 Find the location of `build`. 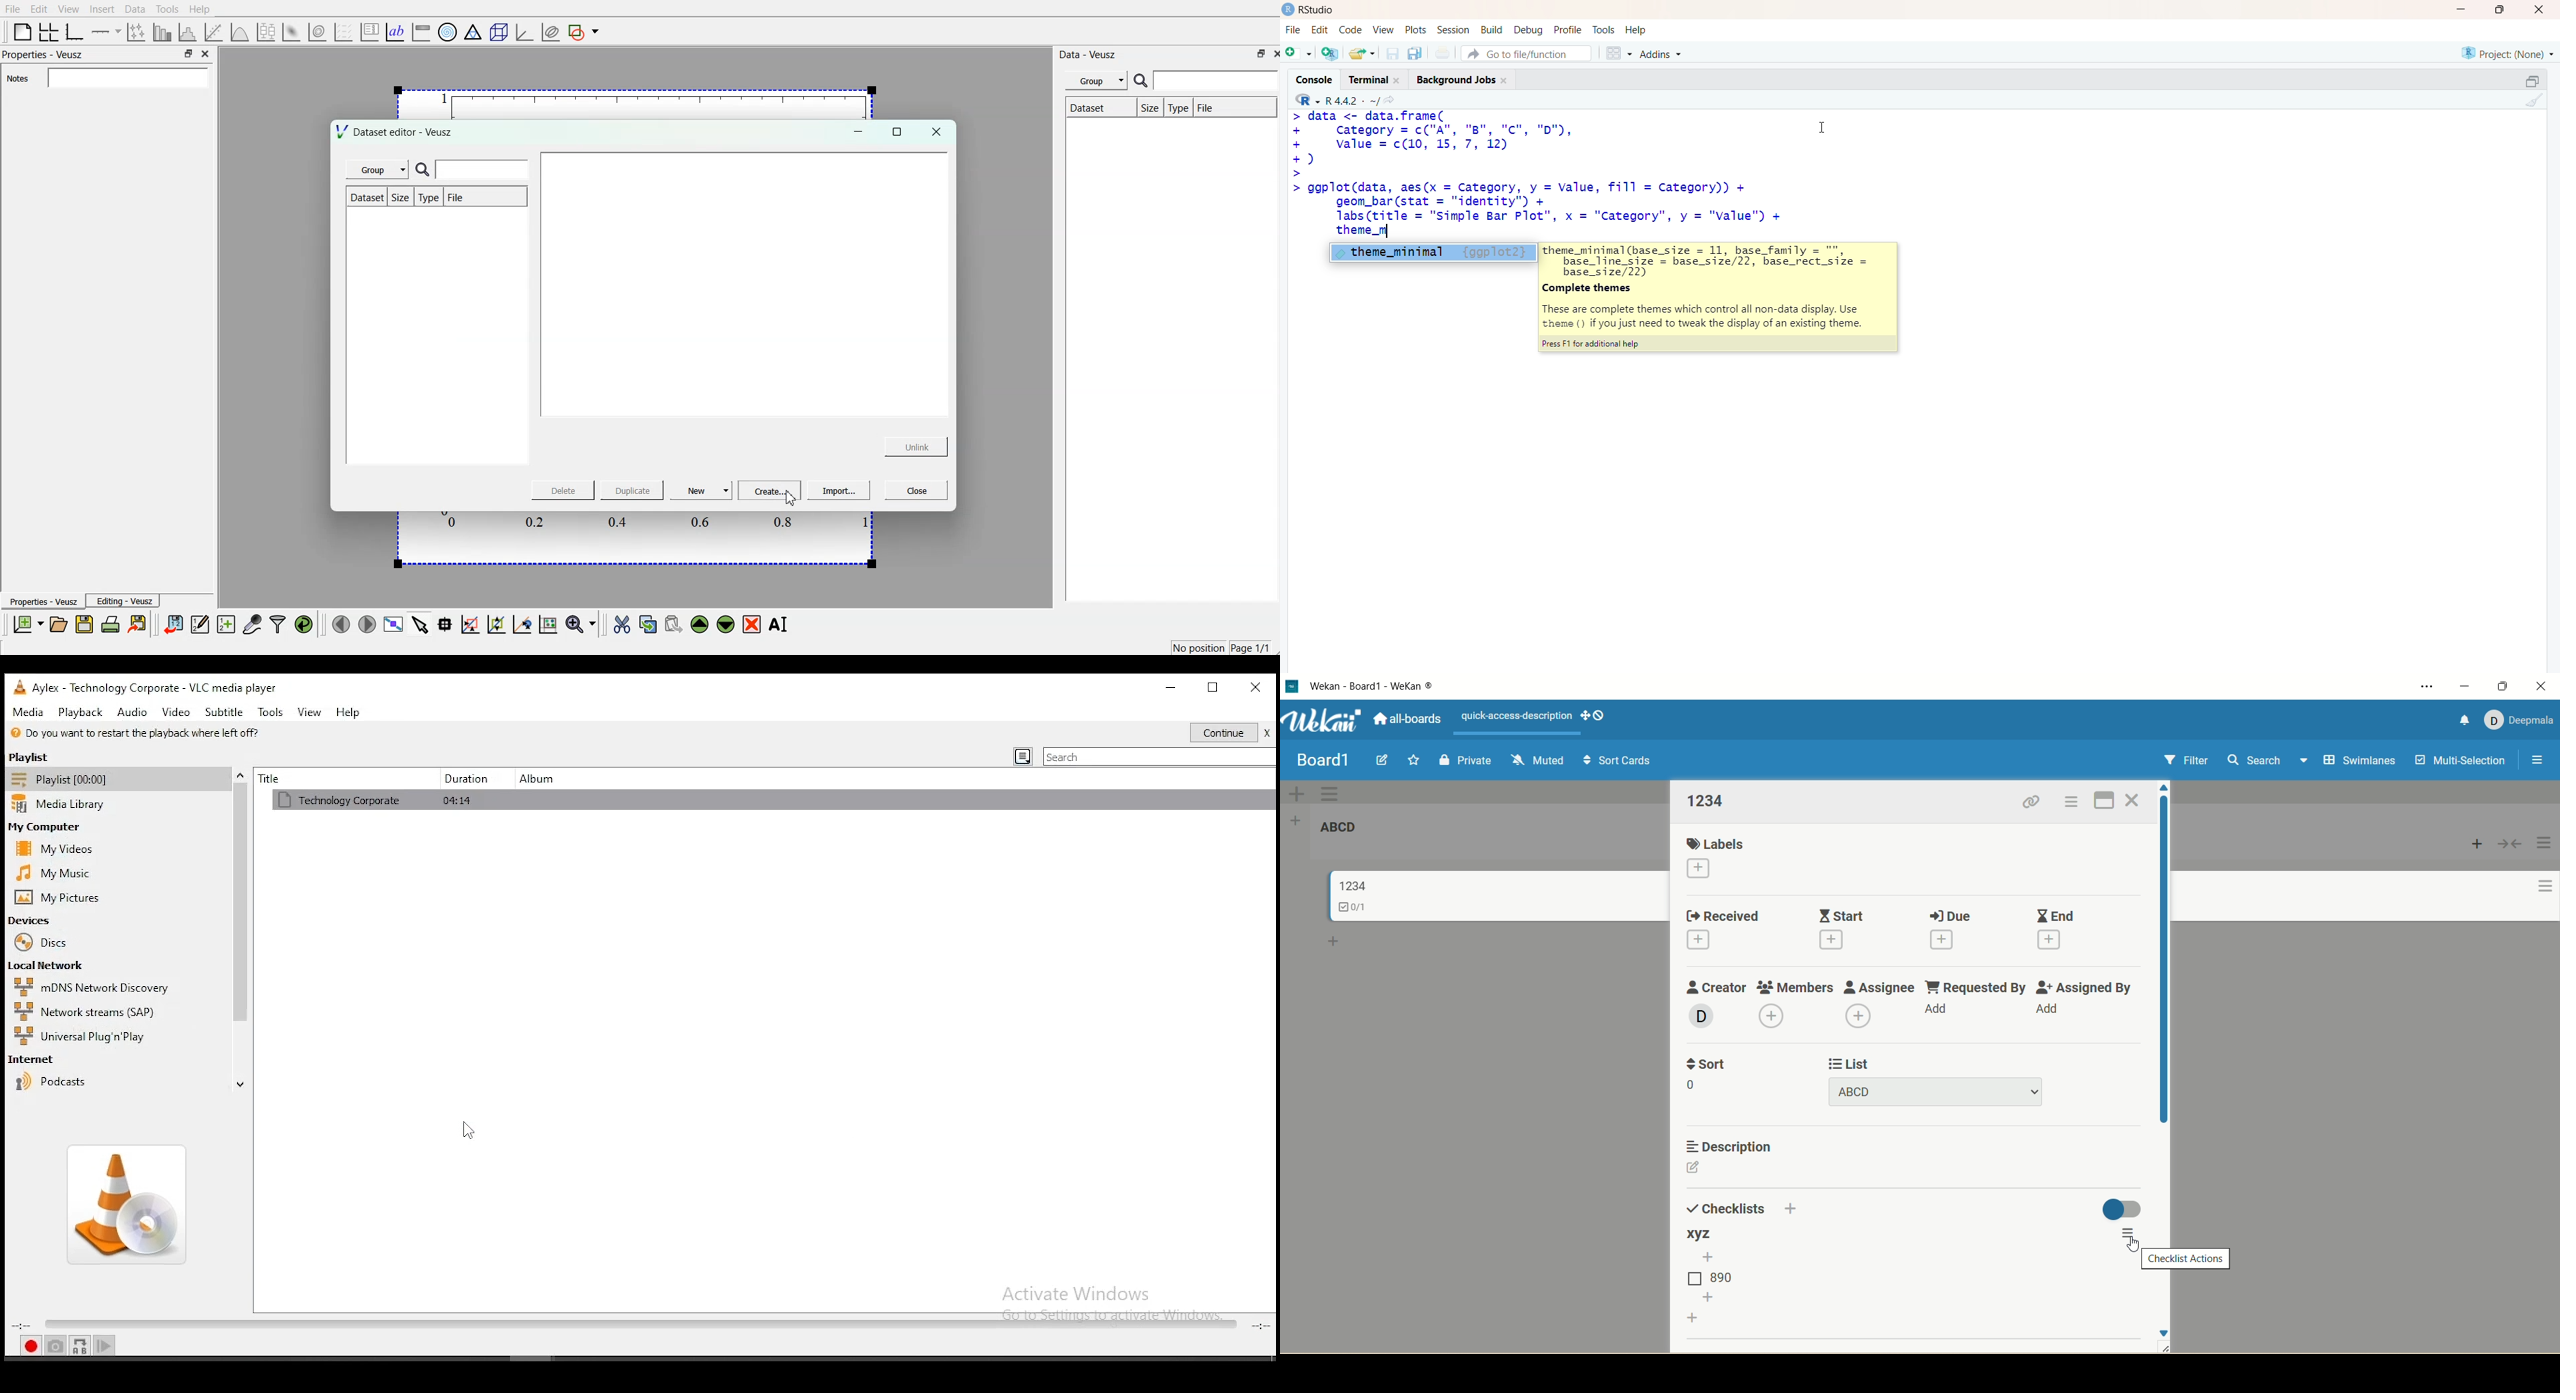

build is located at coordinates (1491, 30).